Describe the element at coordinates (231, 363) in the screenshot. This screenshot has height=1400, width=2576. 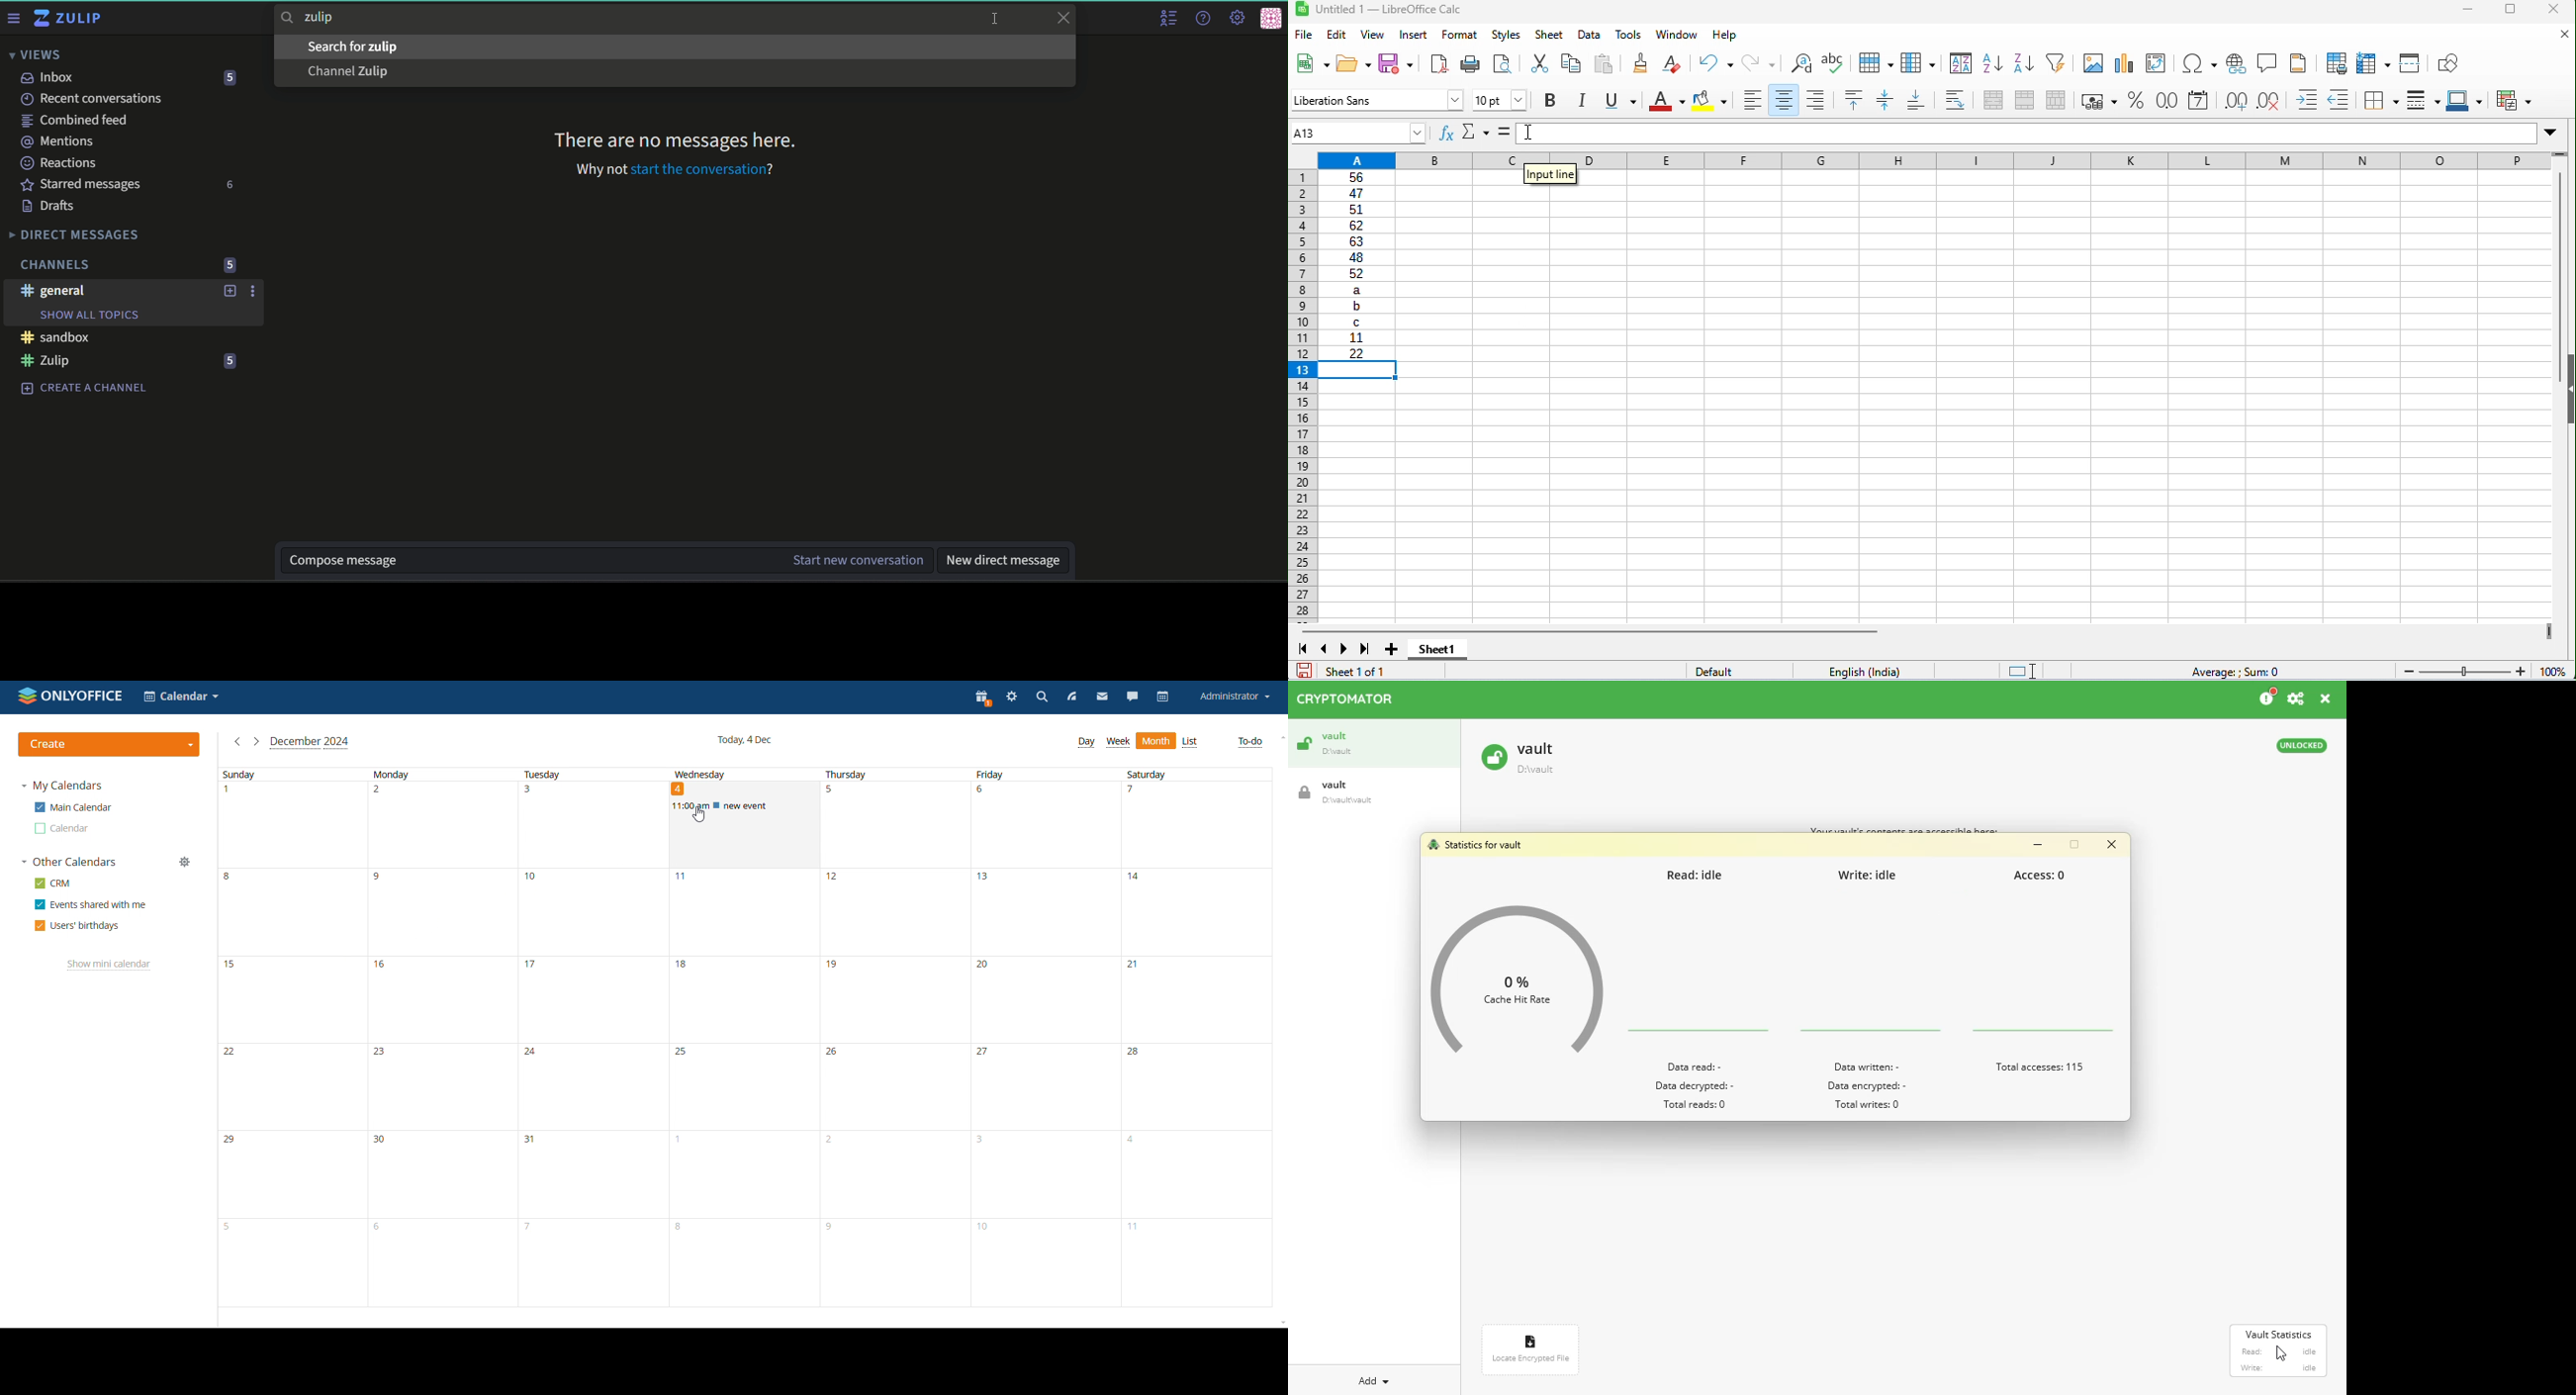
I see `number` at that location.